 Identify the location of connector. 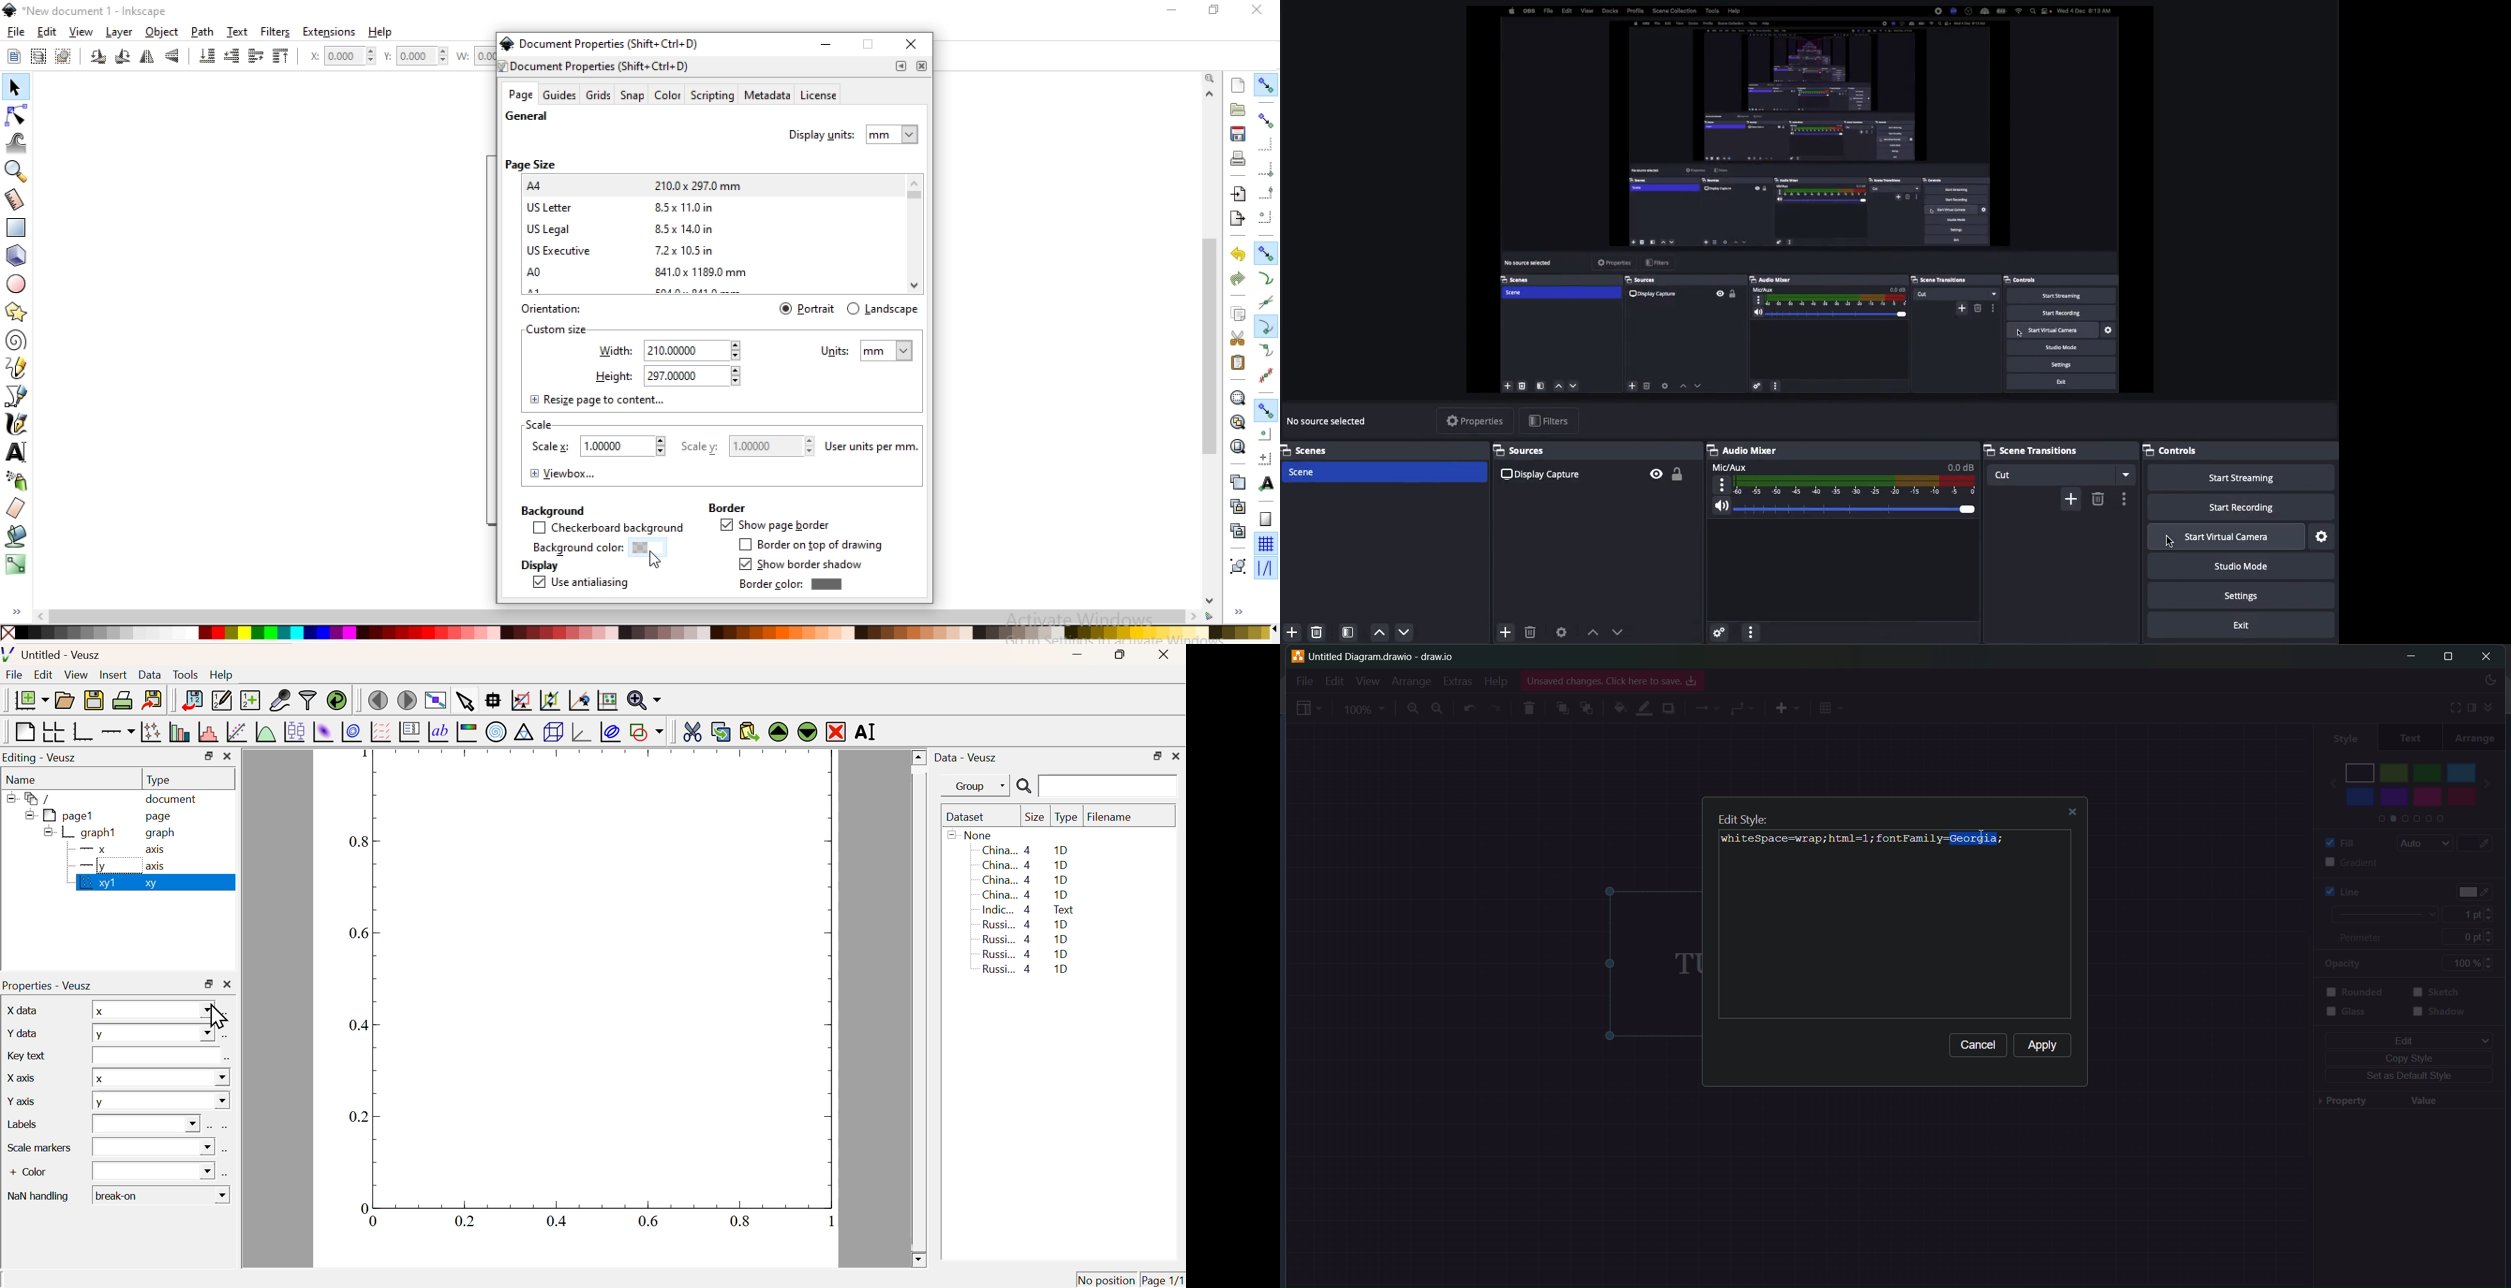
(1743, 708).